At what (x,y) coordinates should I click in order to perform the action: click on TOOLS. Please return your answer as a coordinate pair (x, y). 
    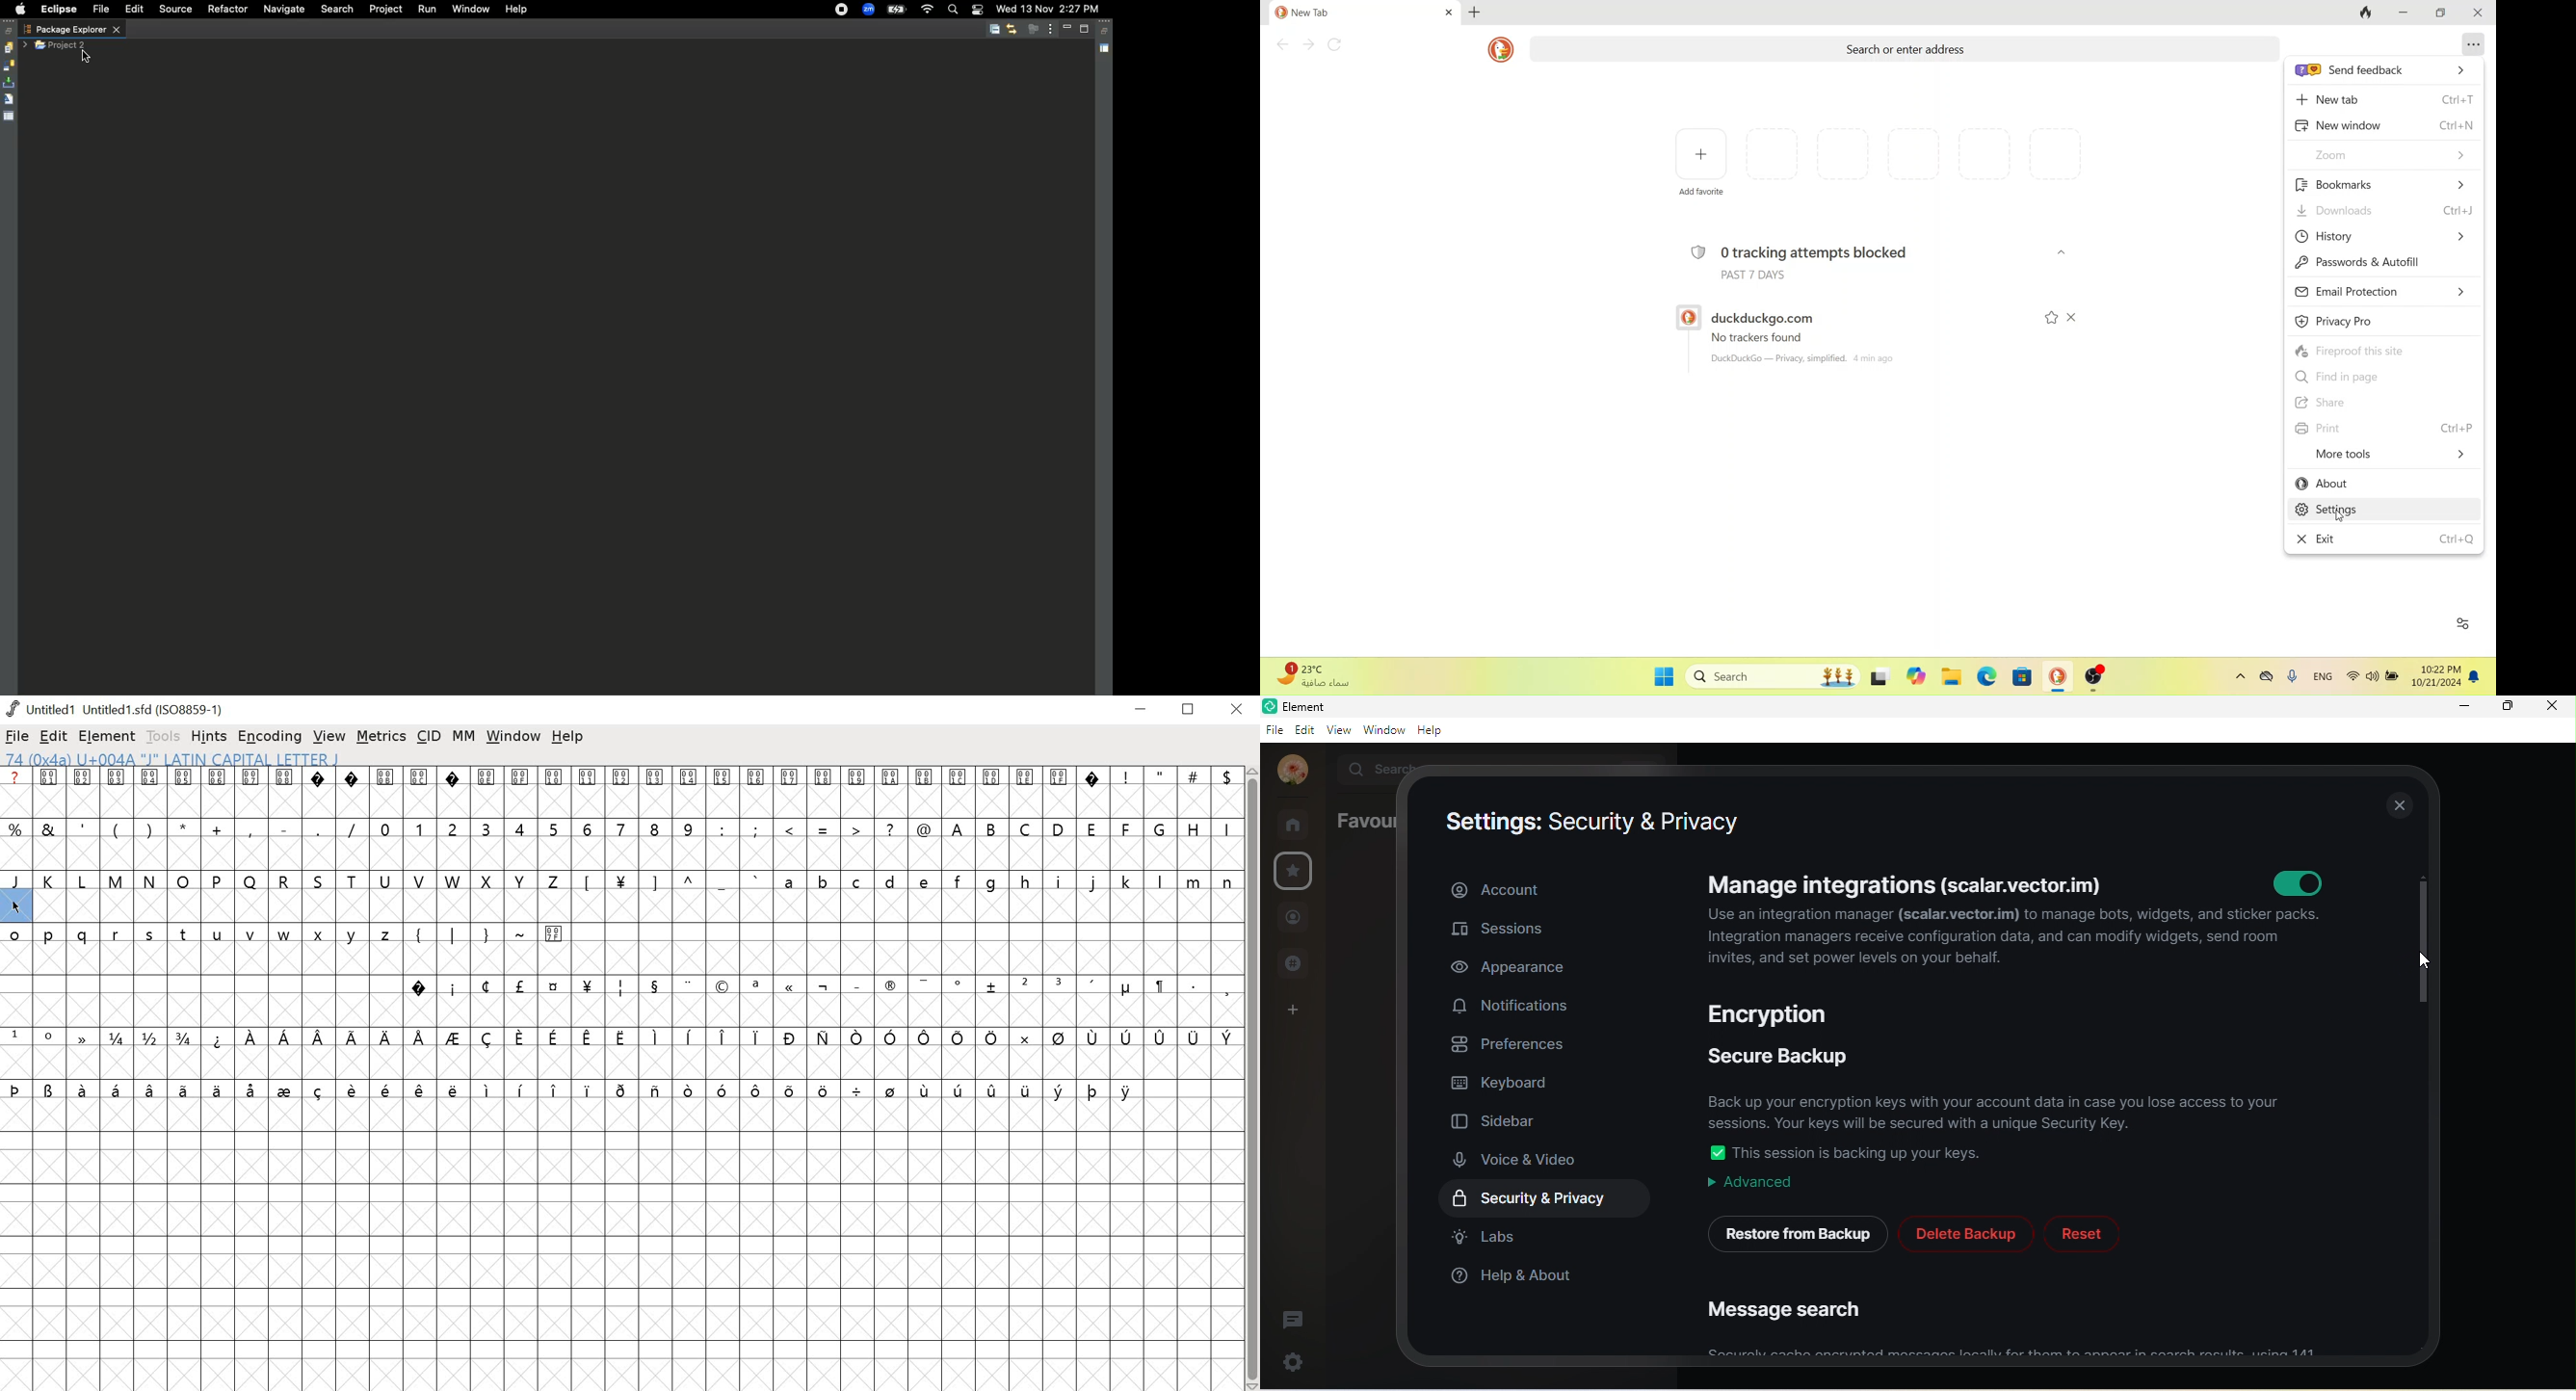
    Looking at the image, I should click on (165, 736).